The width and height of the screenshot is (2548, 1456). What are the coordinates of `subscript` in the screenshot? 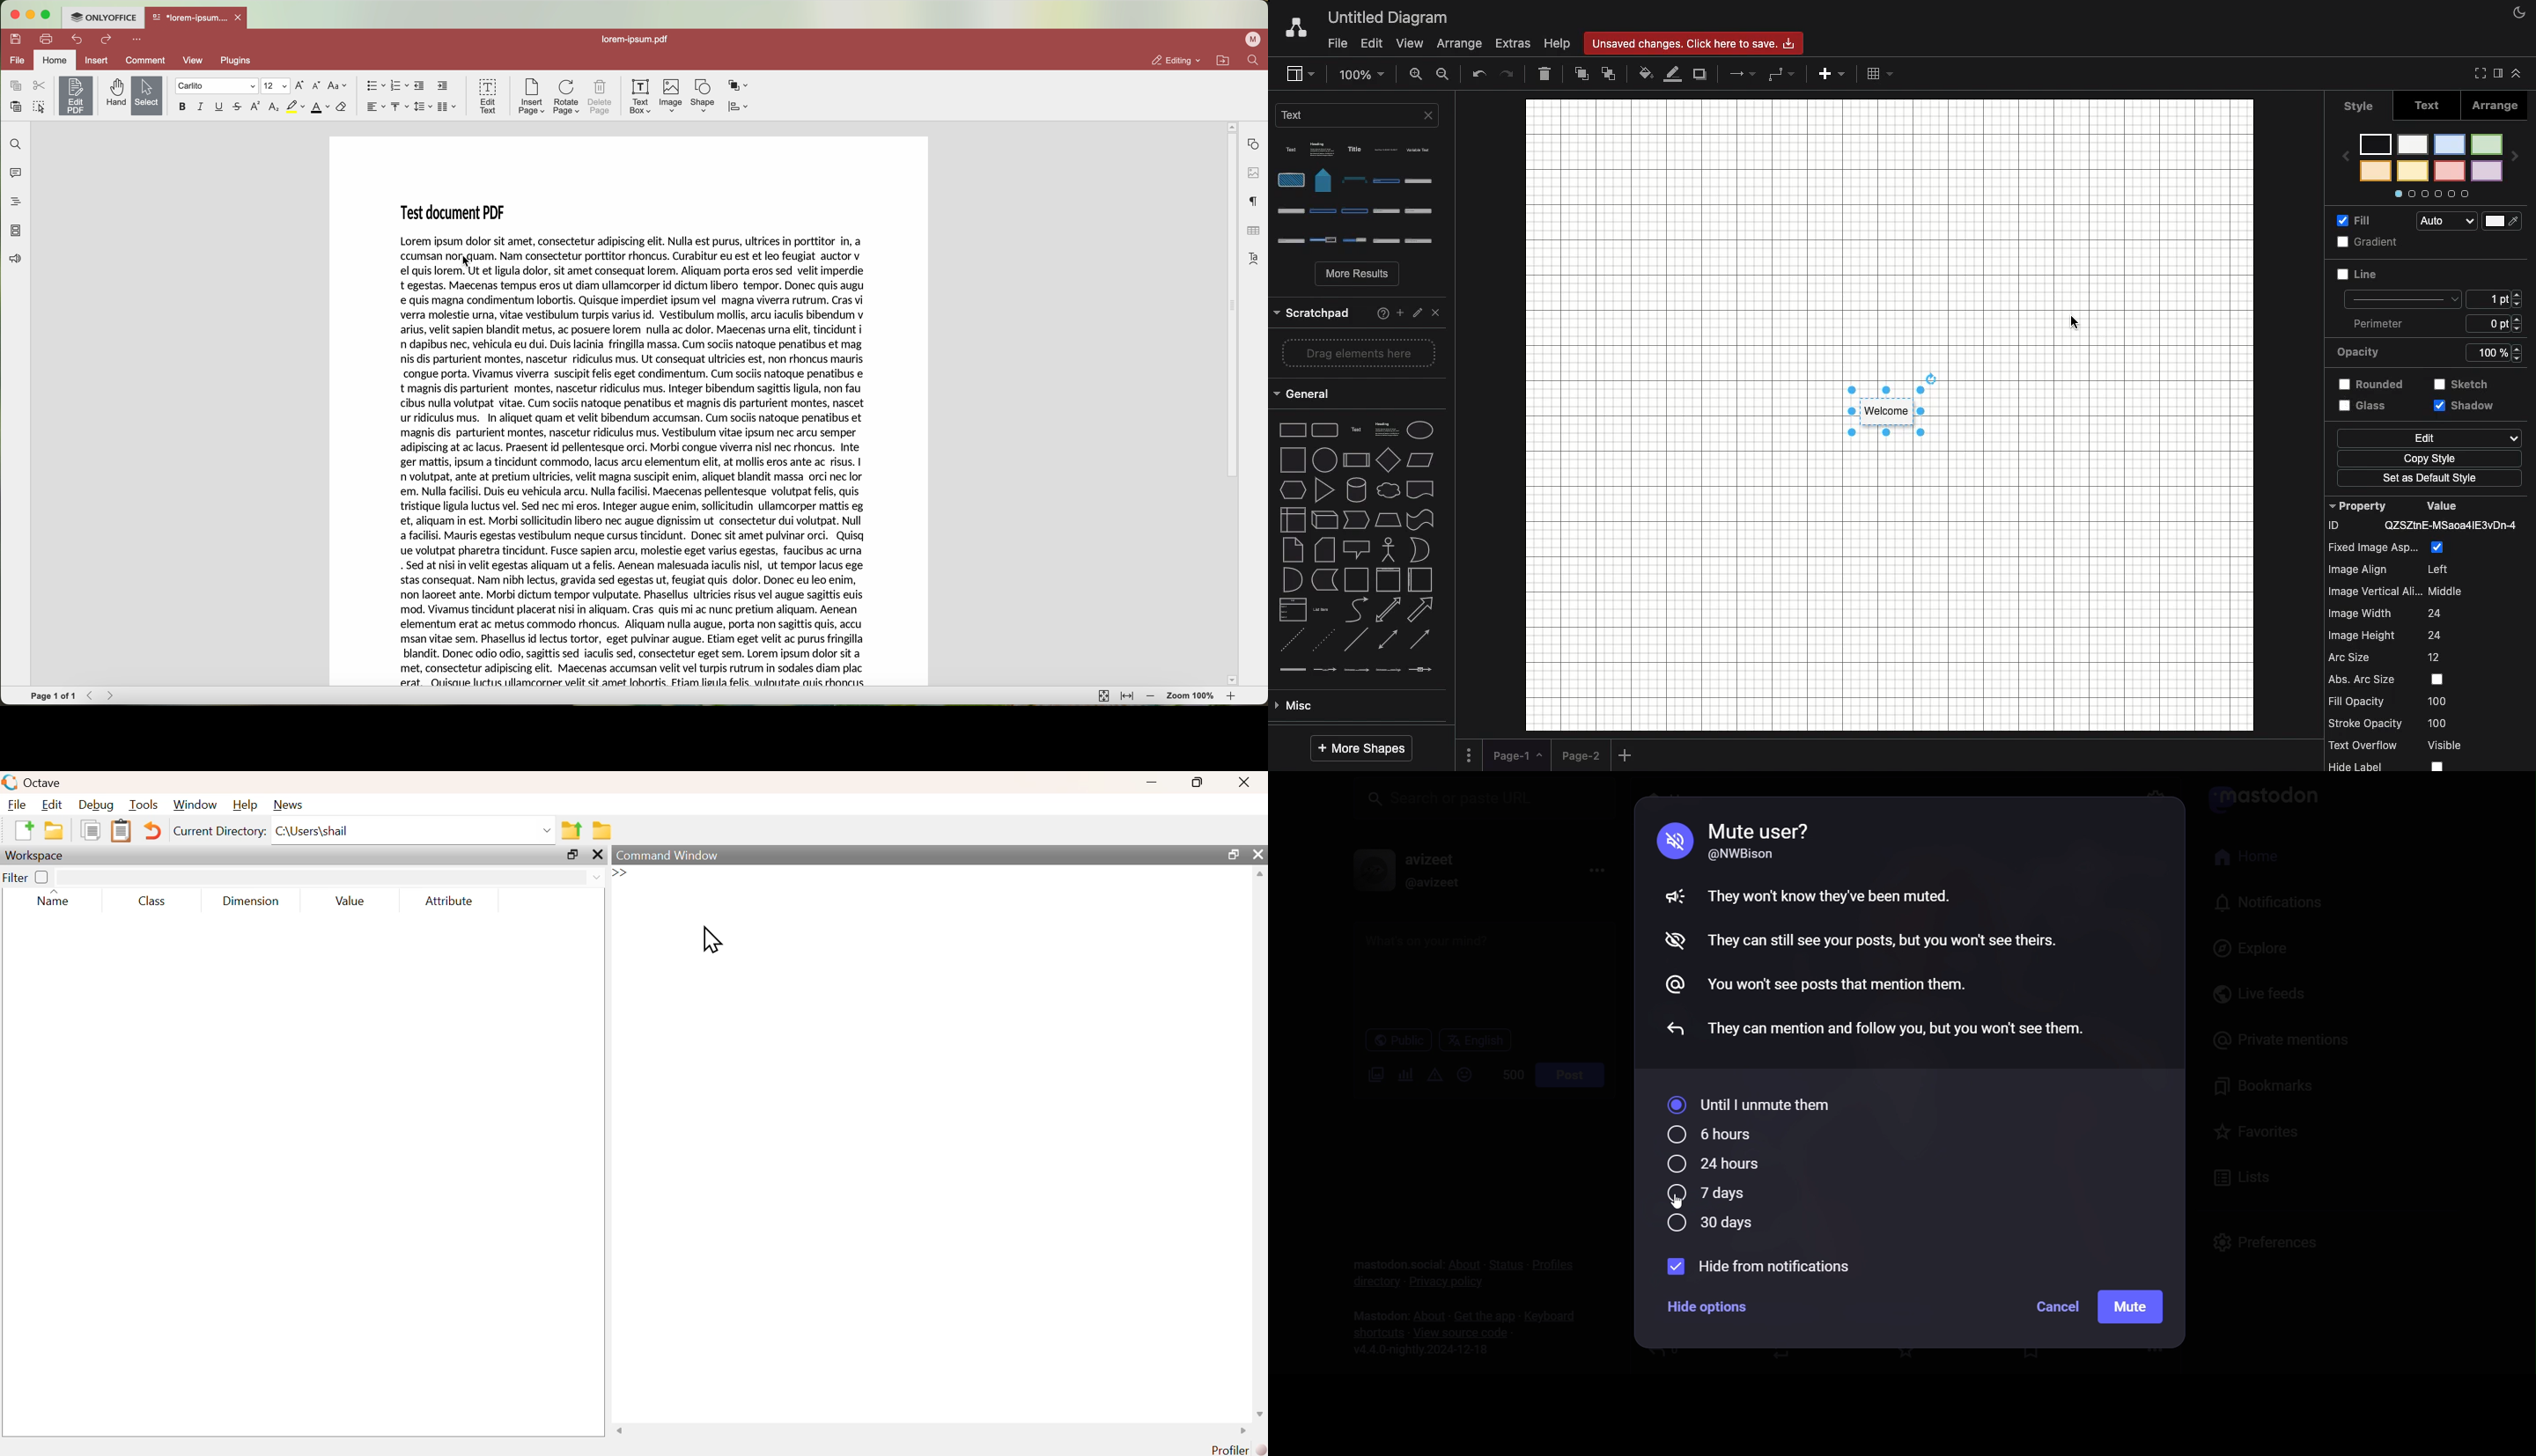 It's located at (274, 107).